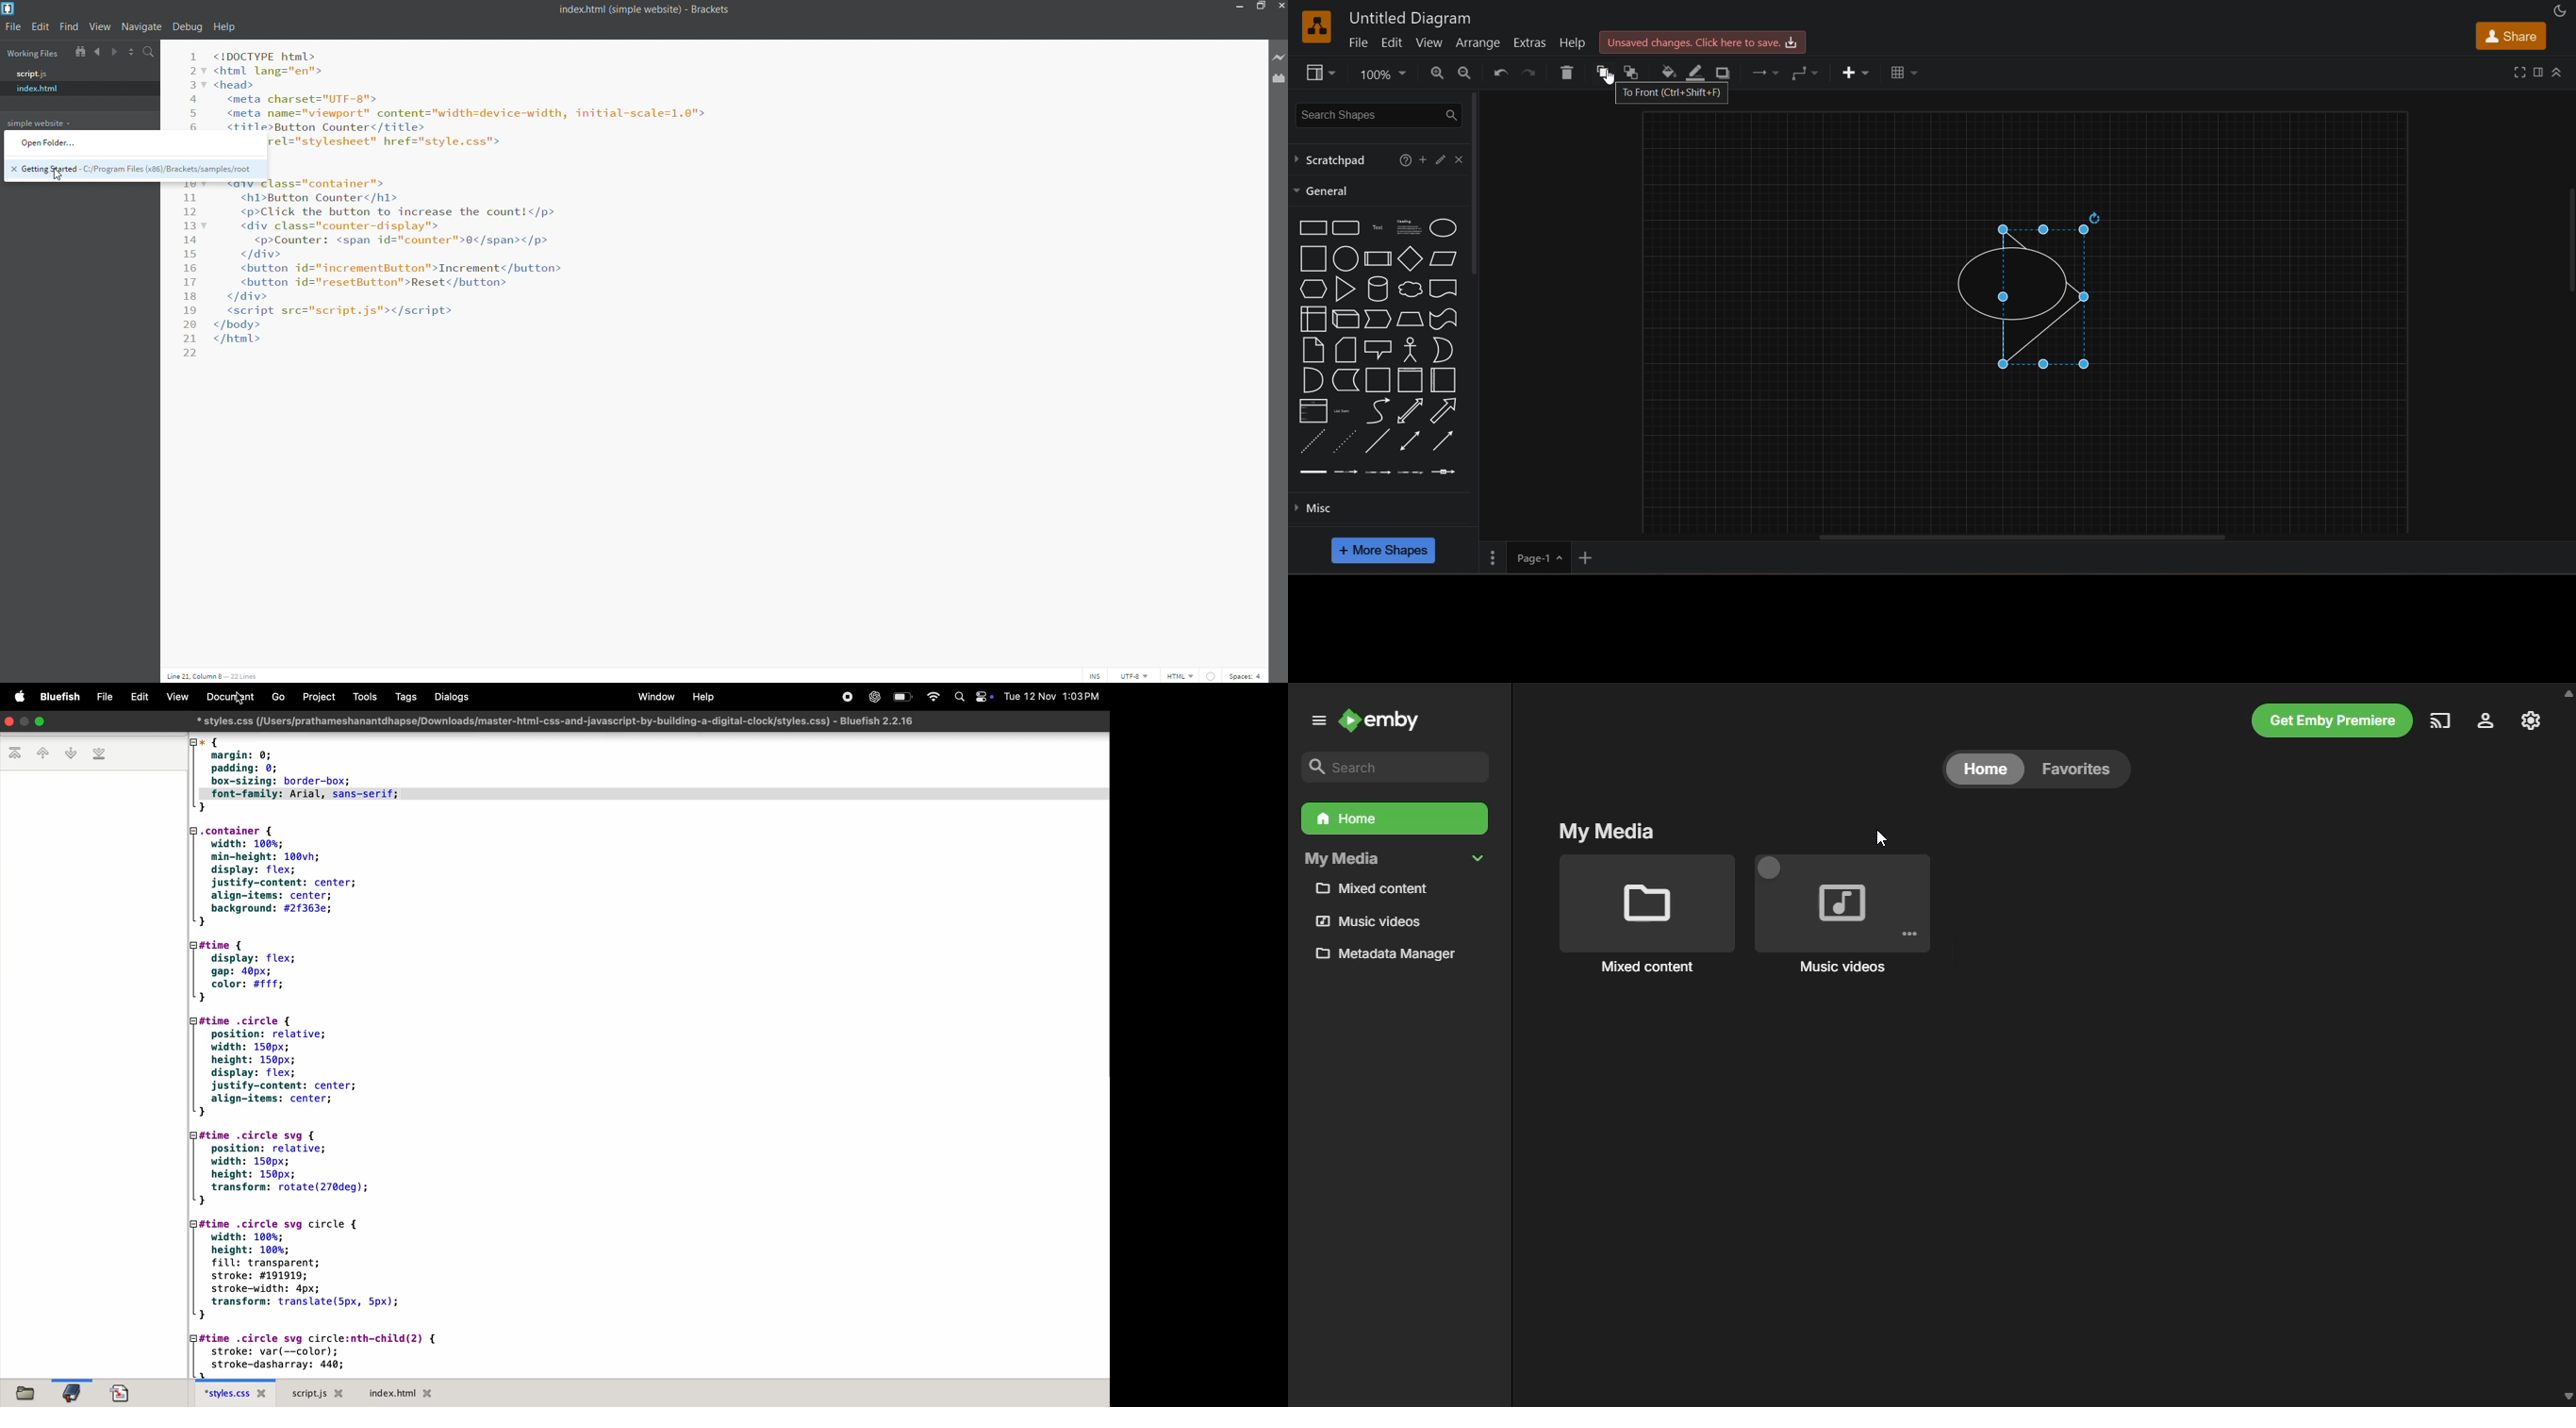  What do you see at coordinates (1313, 410) in the screenshot?
I see `list` at bounding box center [1313, 410].